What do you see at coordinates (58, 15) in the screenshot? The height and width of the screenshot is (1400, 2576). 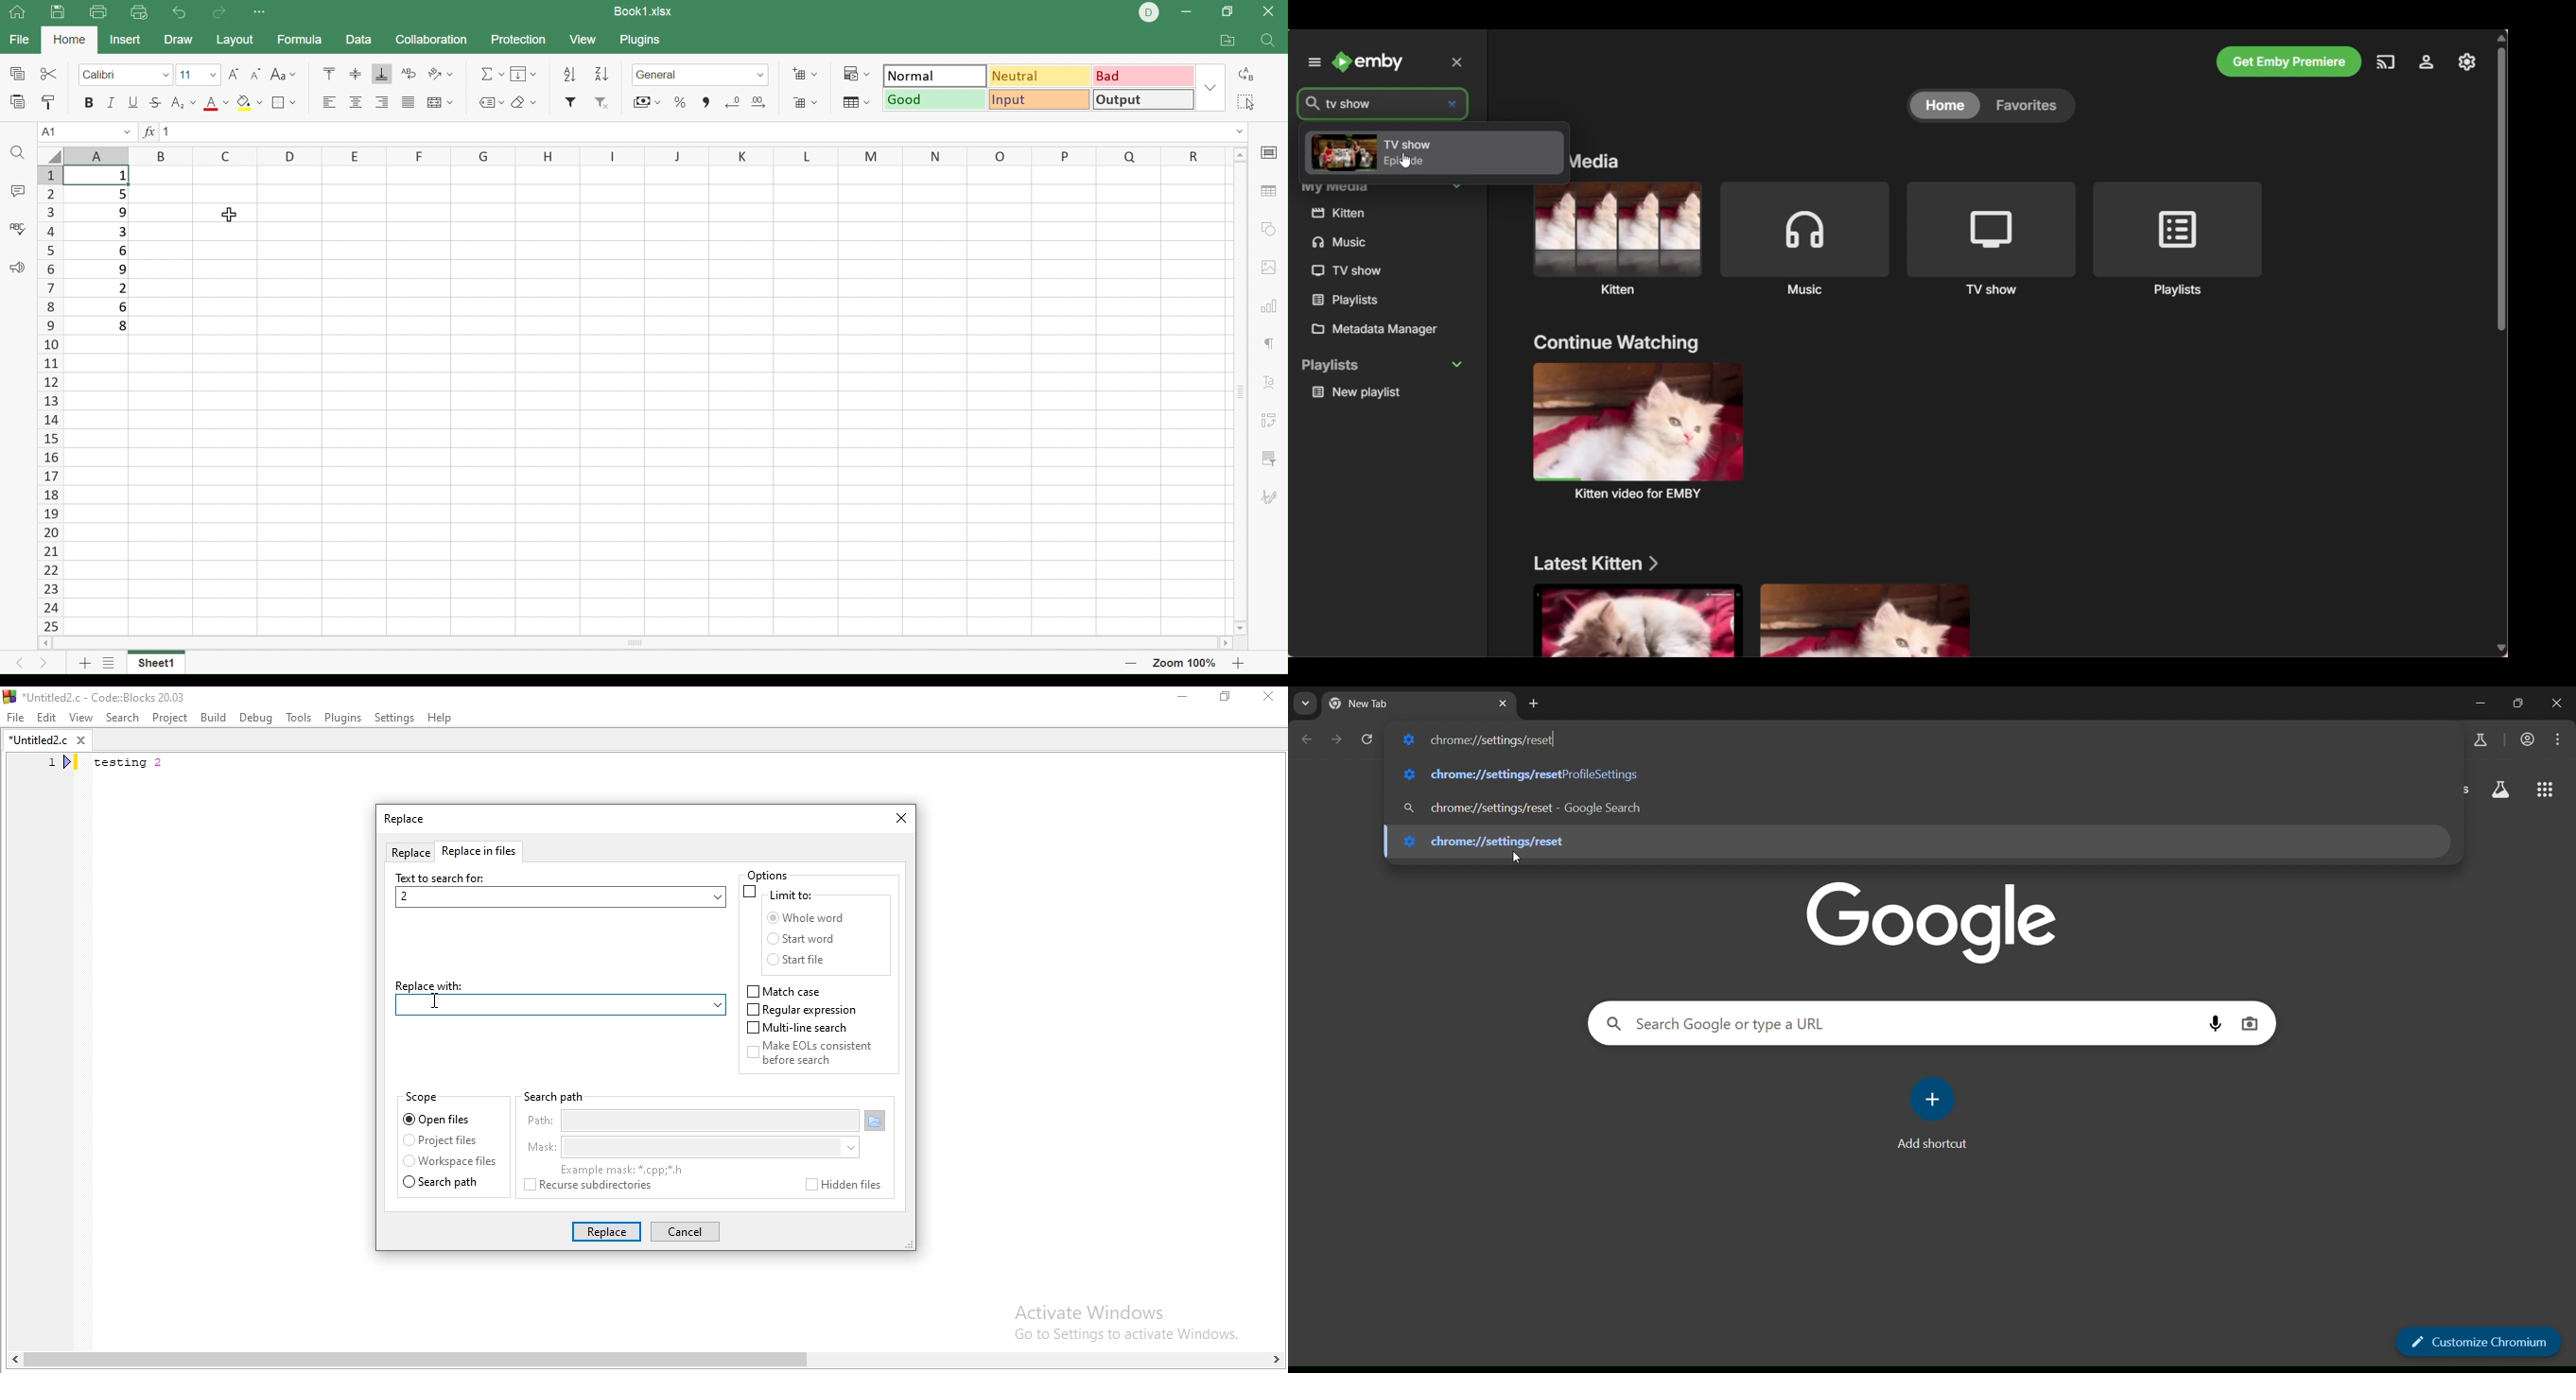 I see `Save` at bounding box center [58, 15].